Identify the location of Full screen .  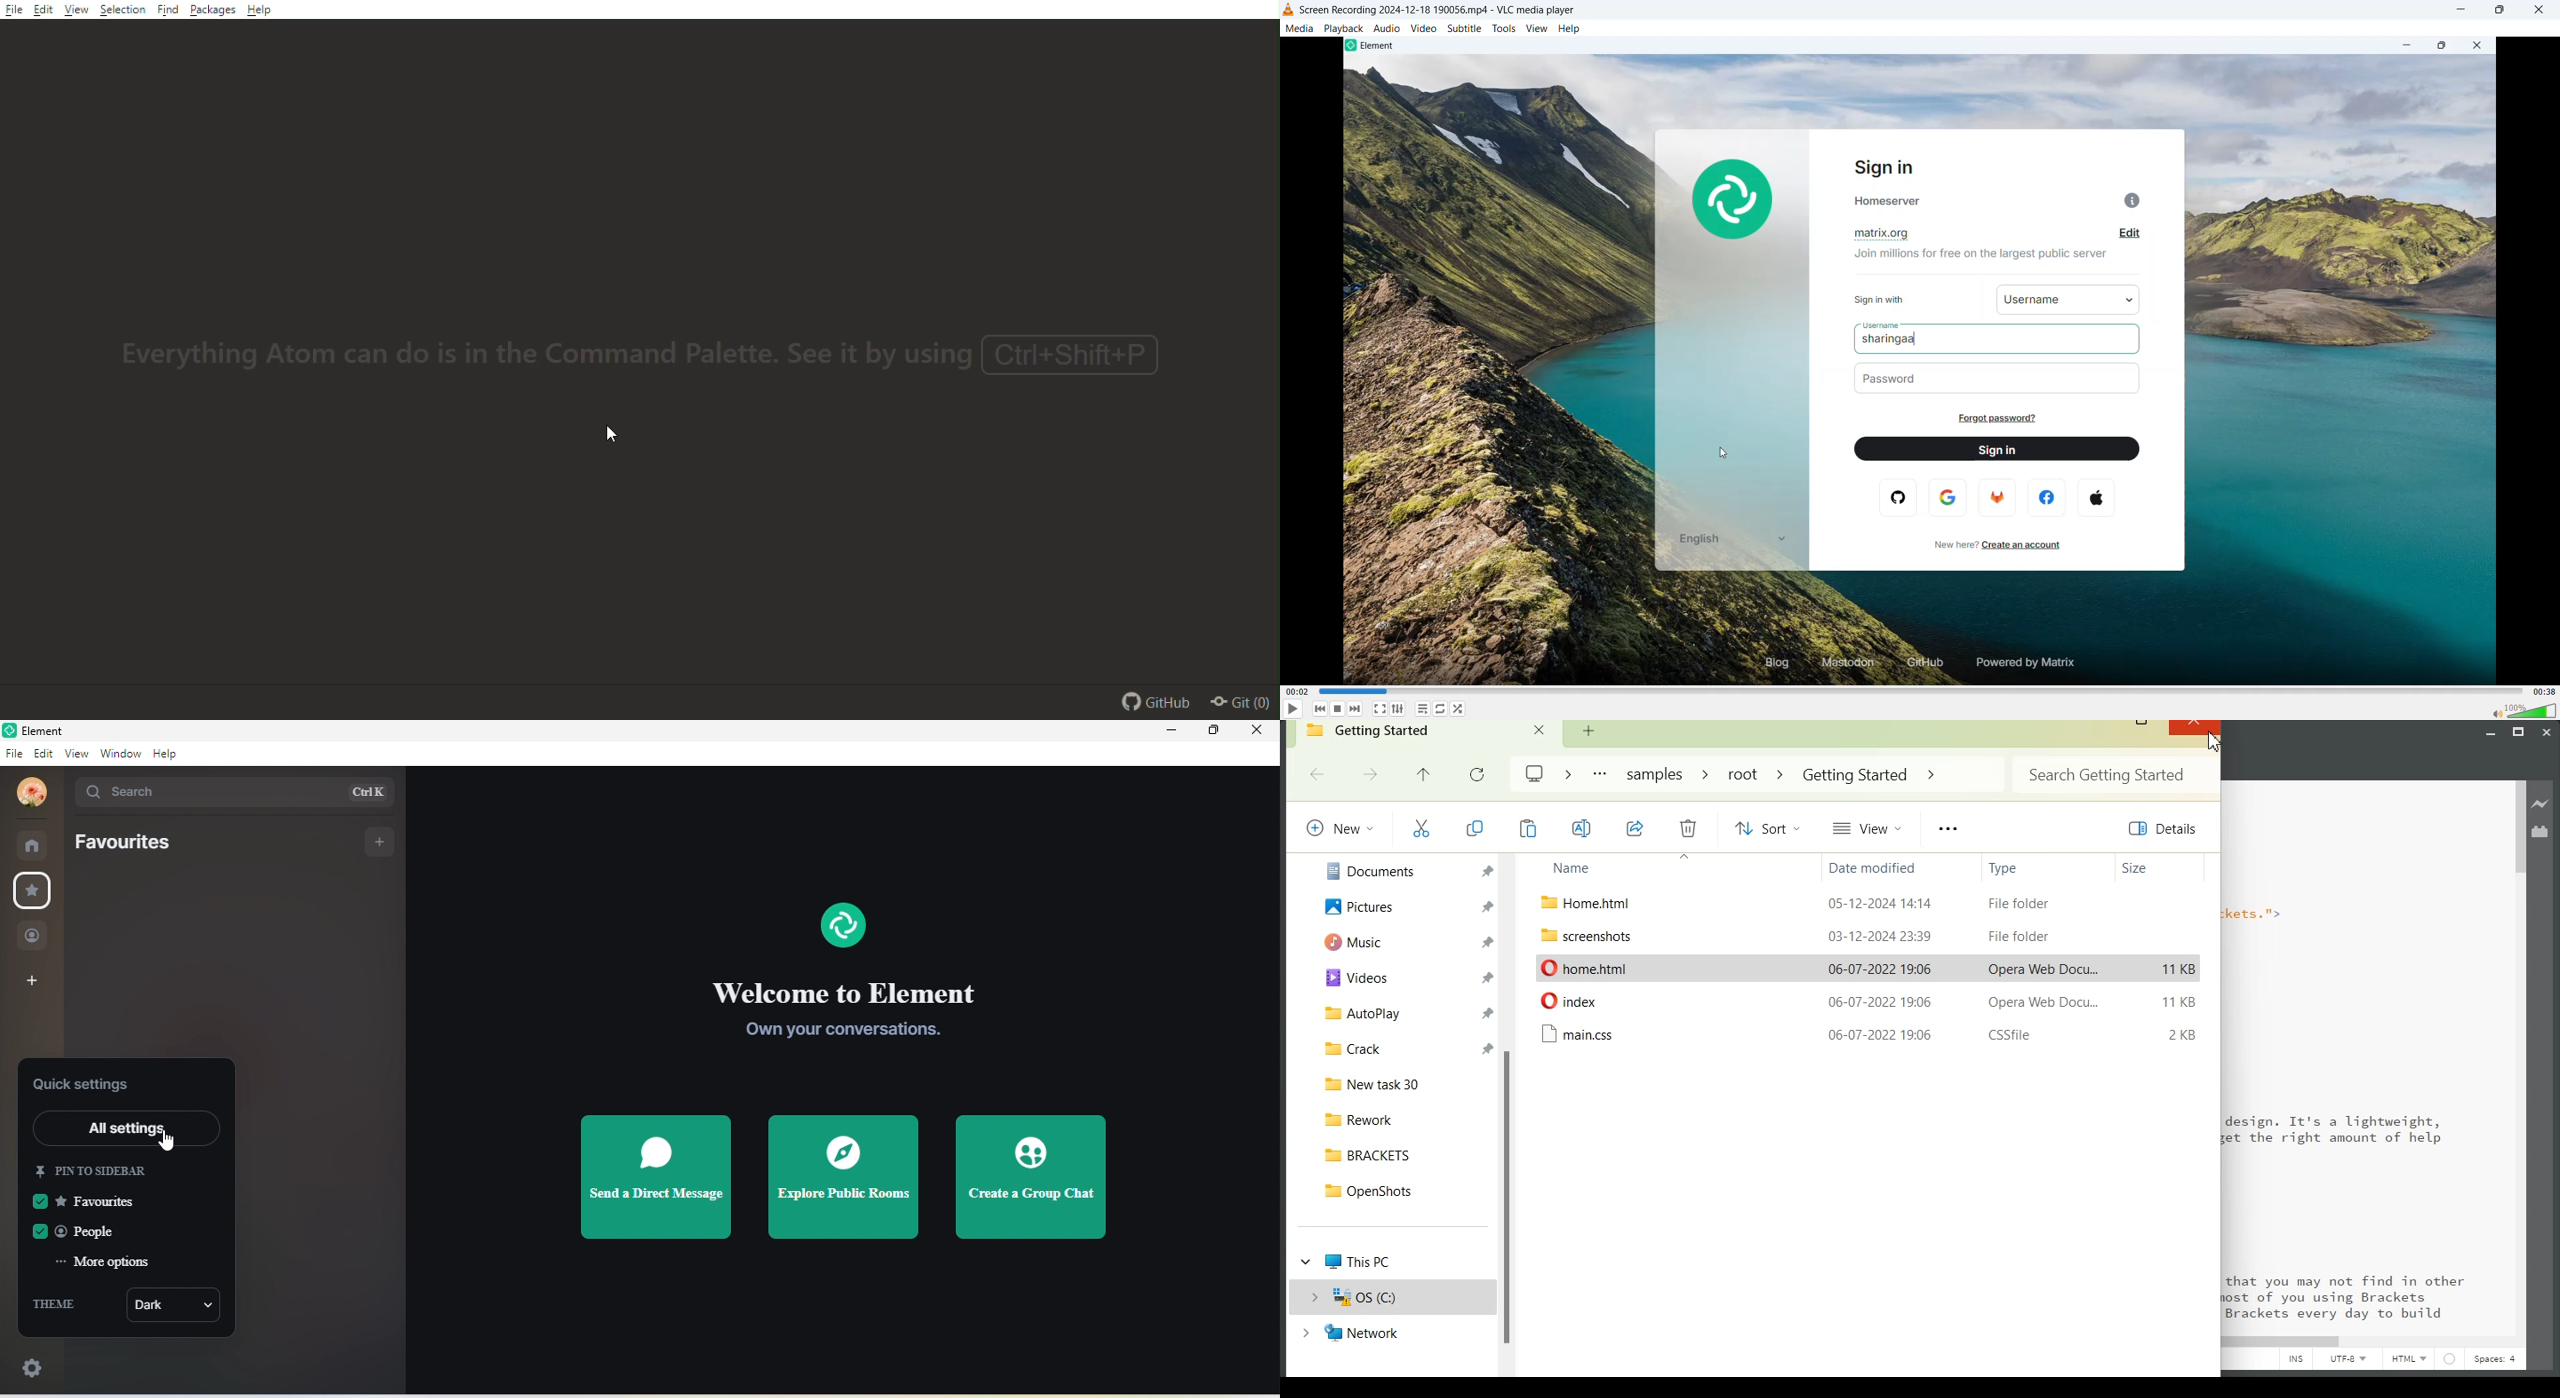
(1380, 708).